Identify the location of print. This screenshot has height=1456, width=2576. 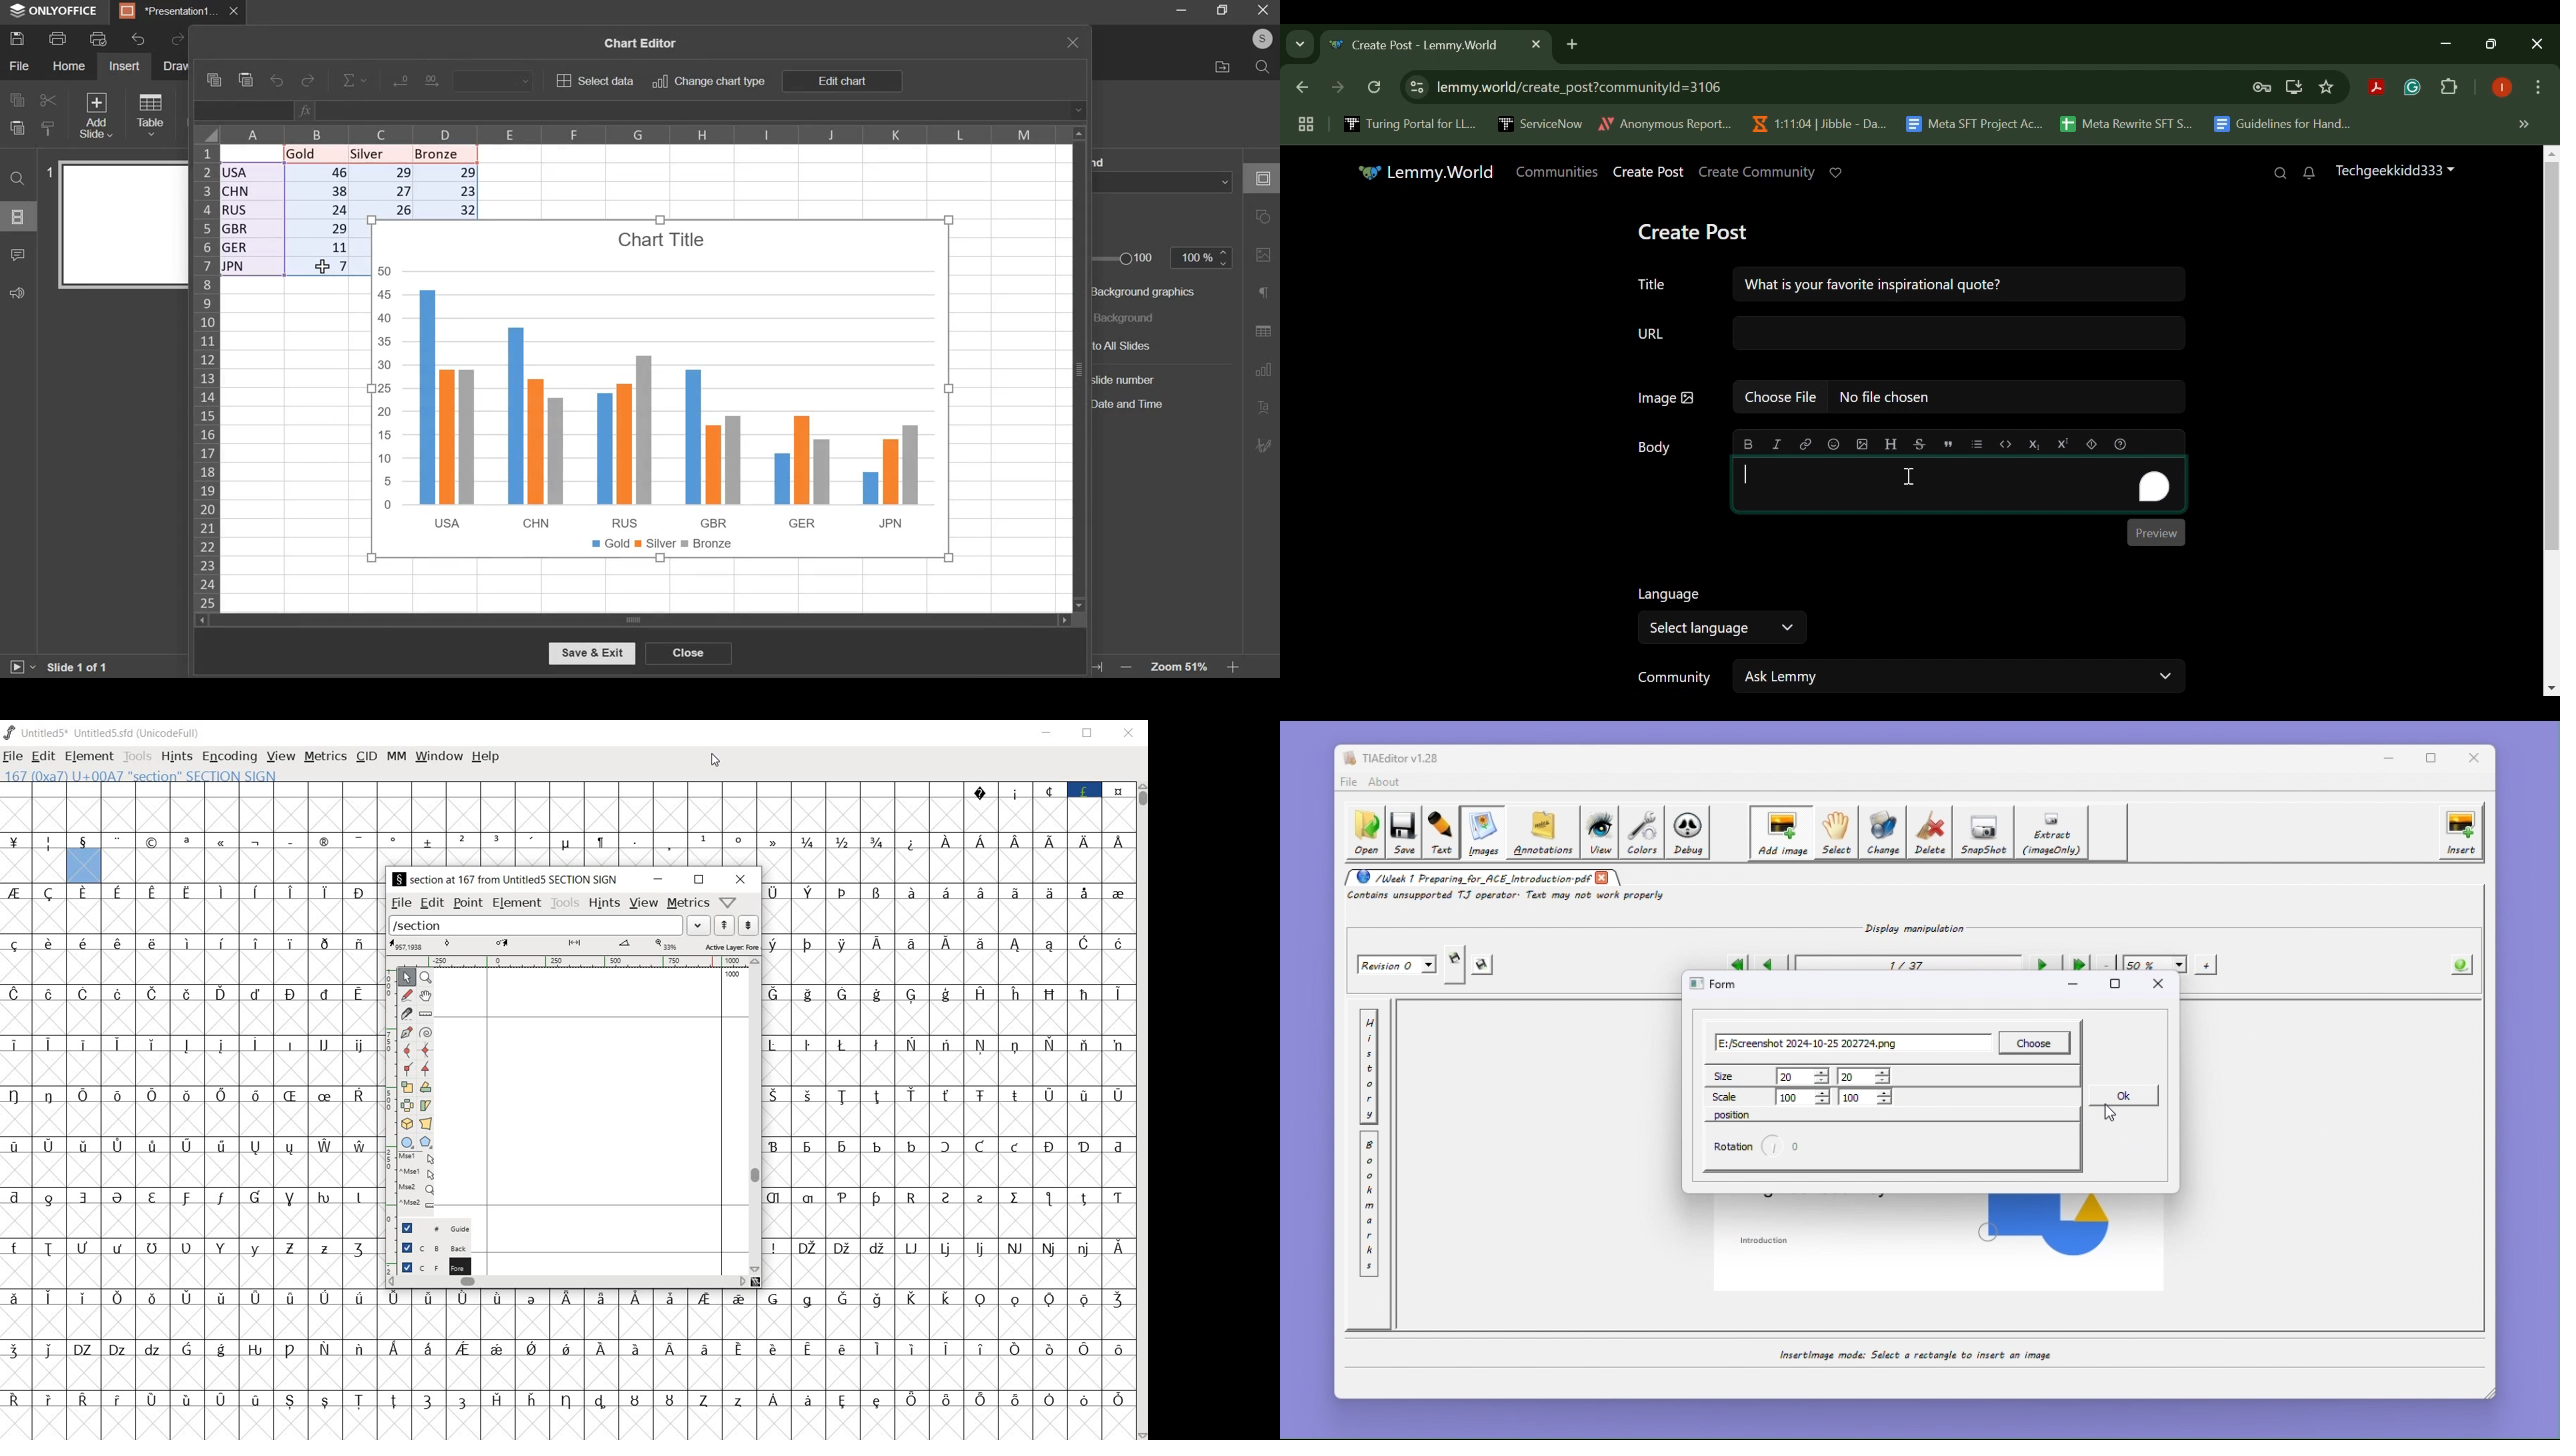
(57, 39).